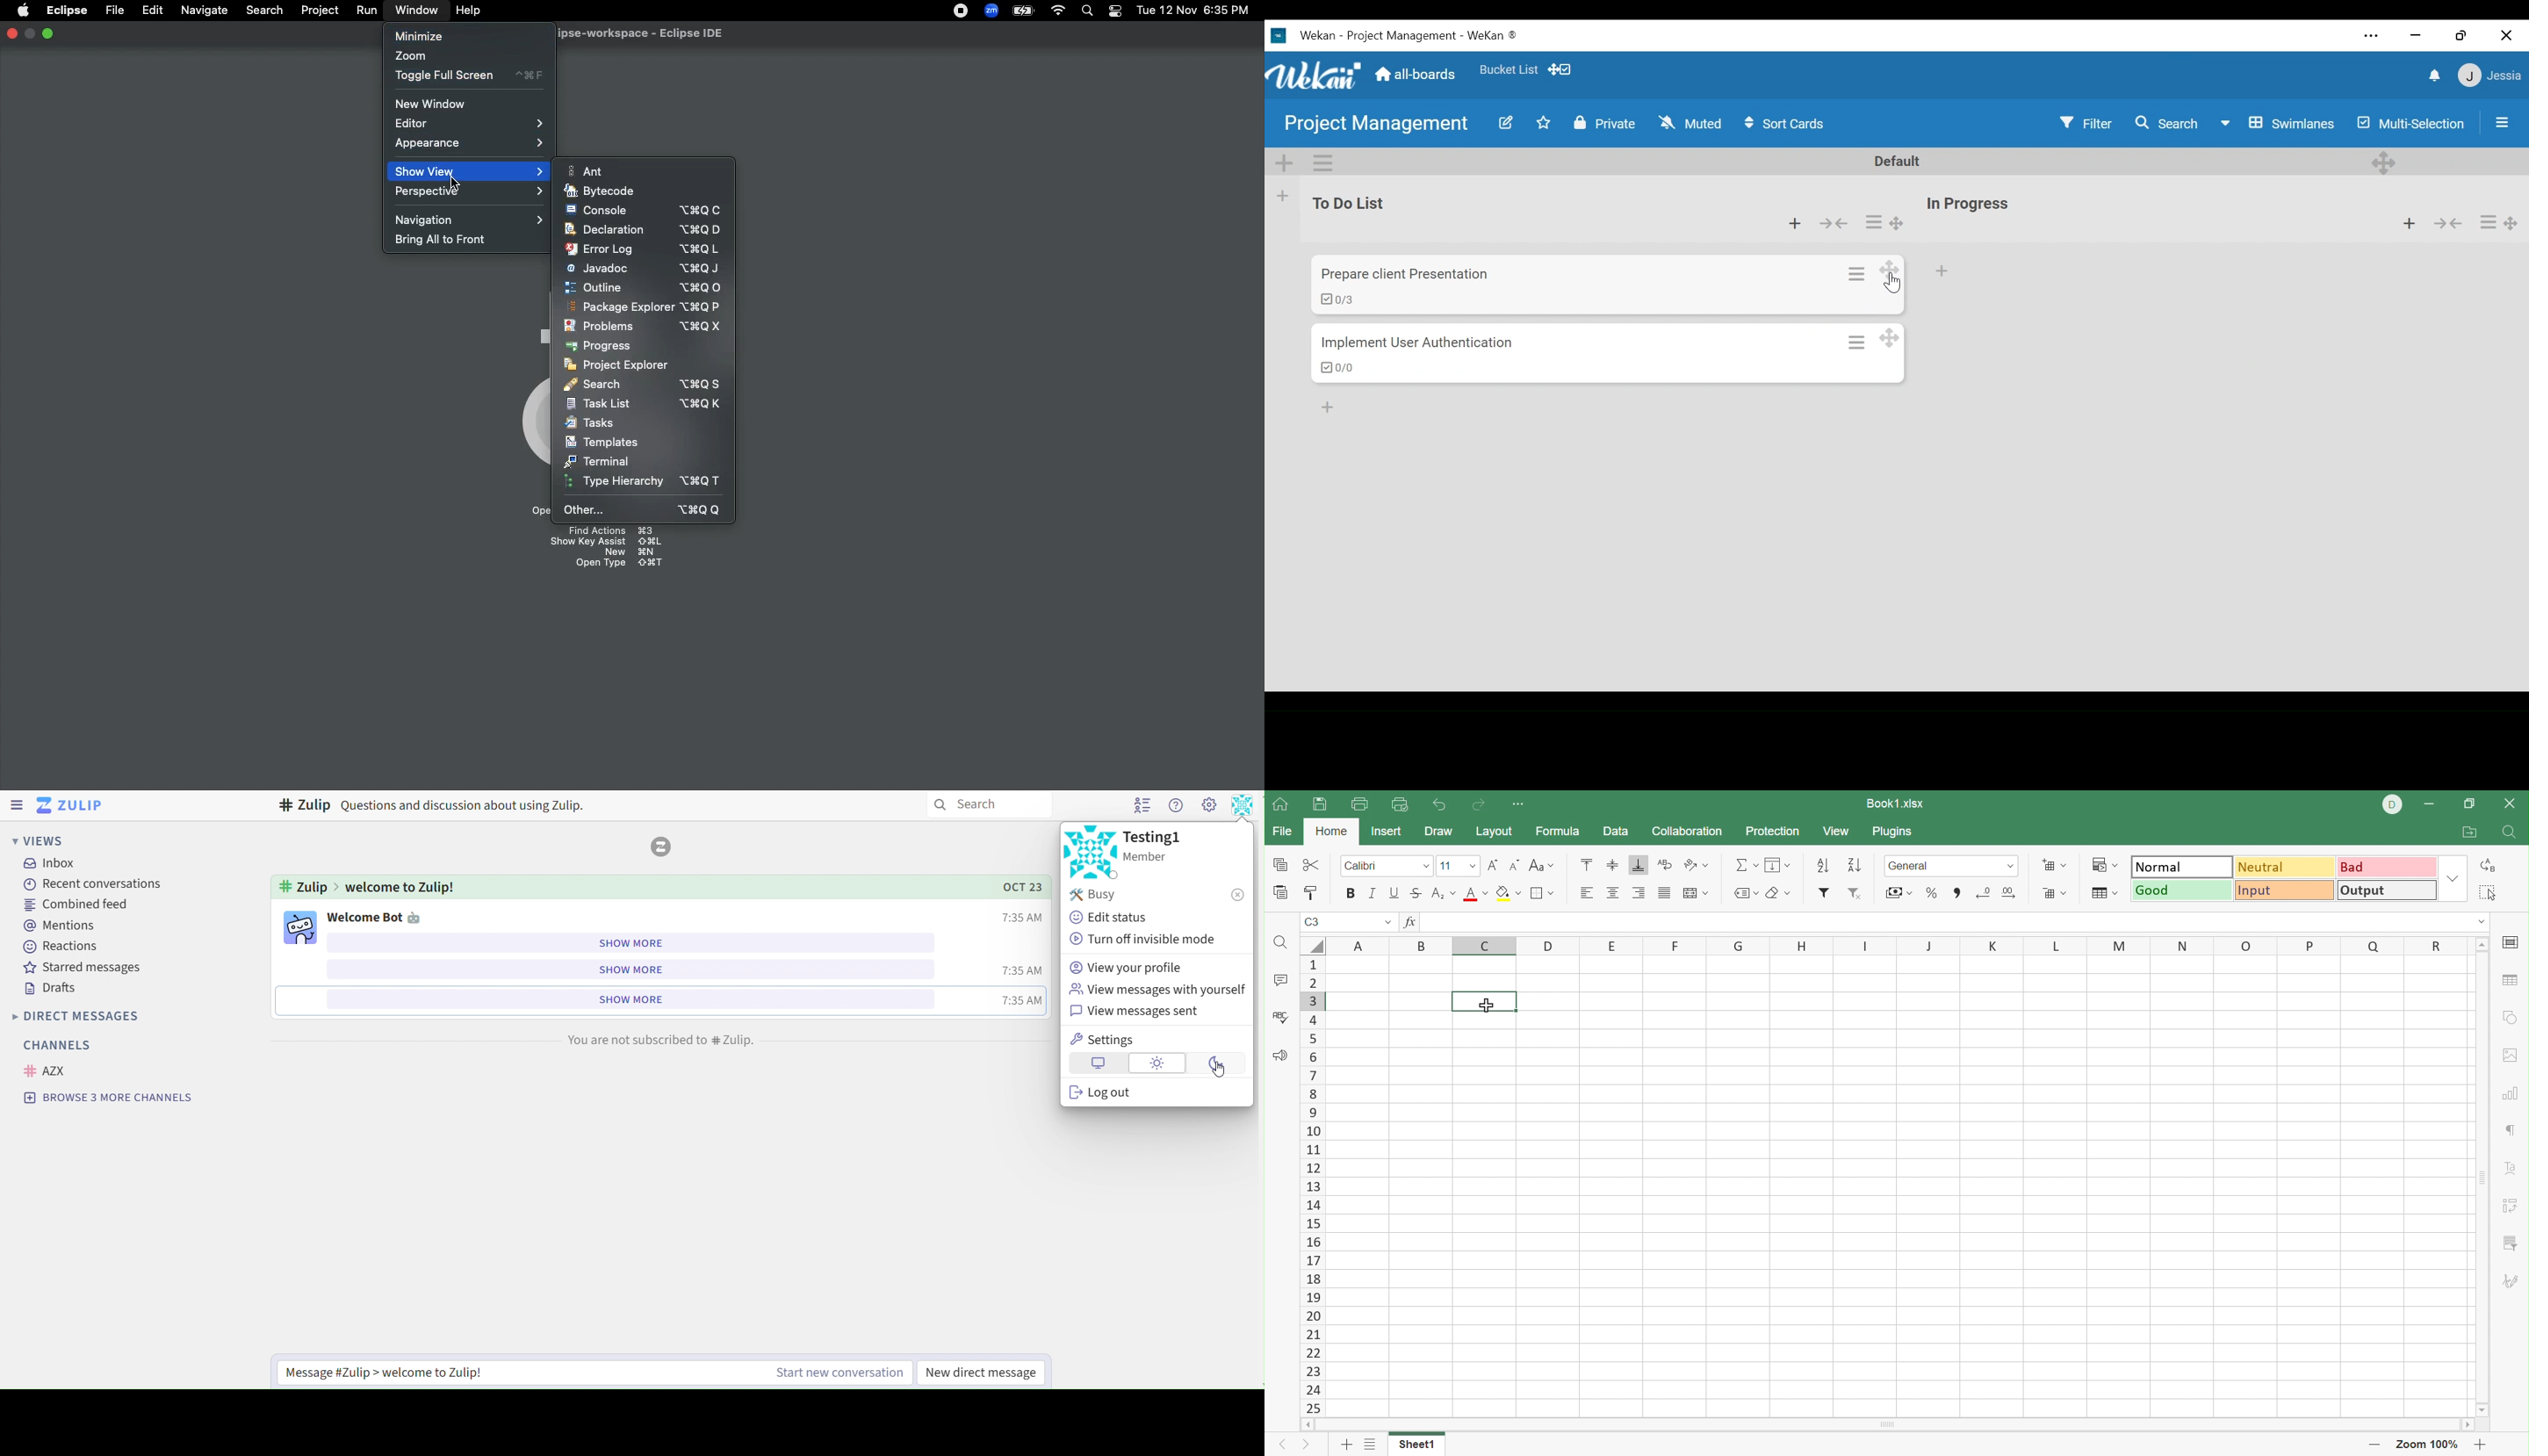 This screenshot has height=1456, width=2548. Describe the element at coordinates (2182, 868) in the screenshot. I see `Normal` at that location.